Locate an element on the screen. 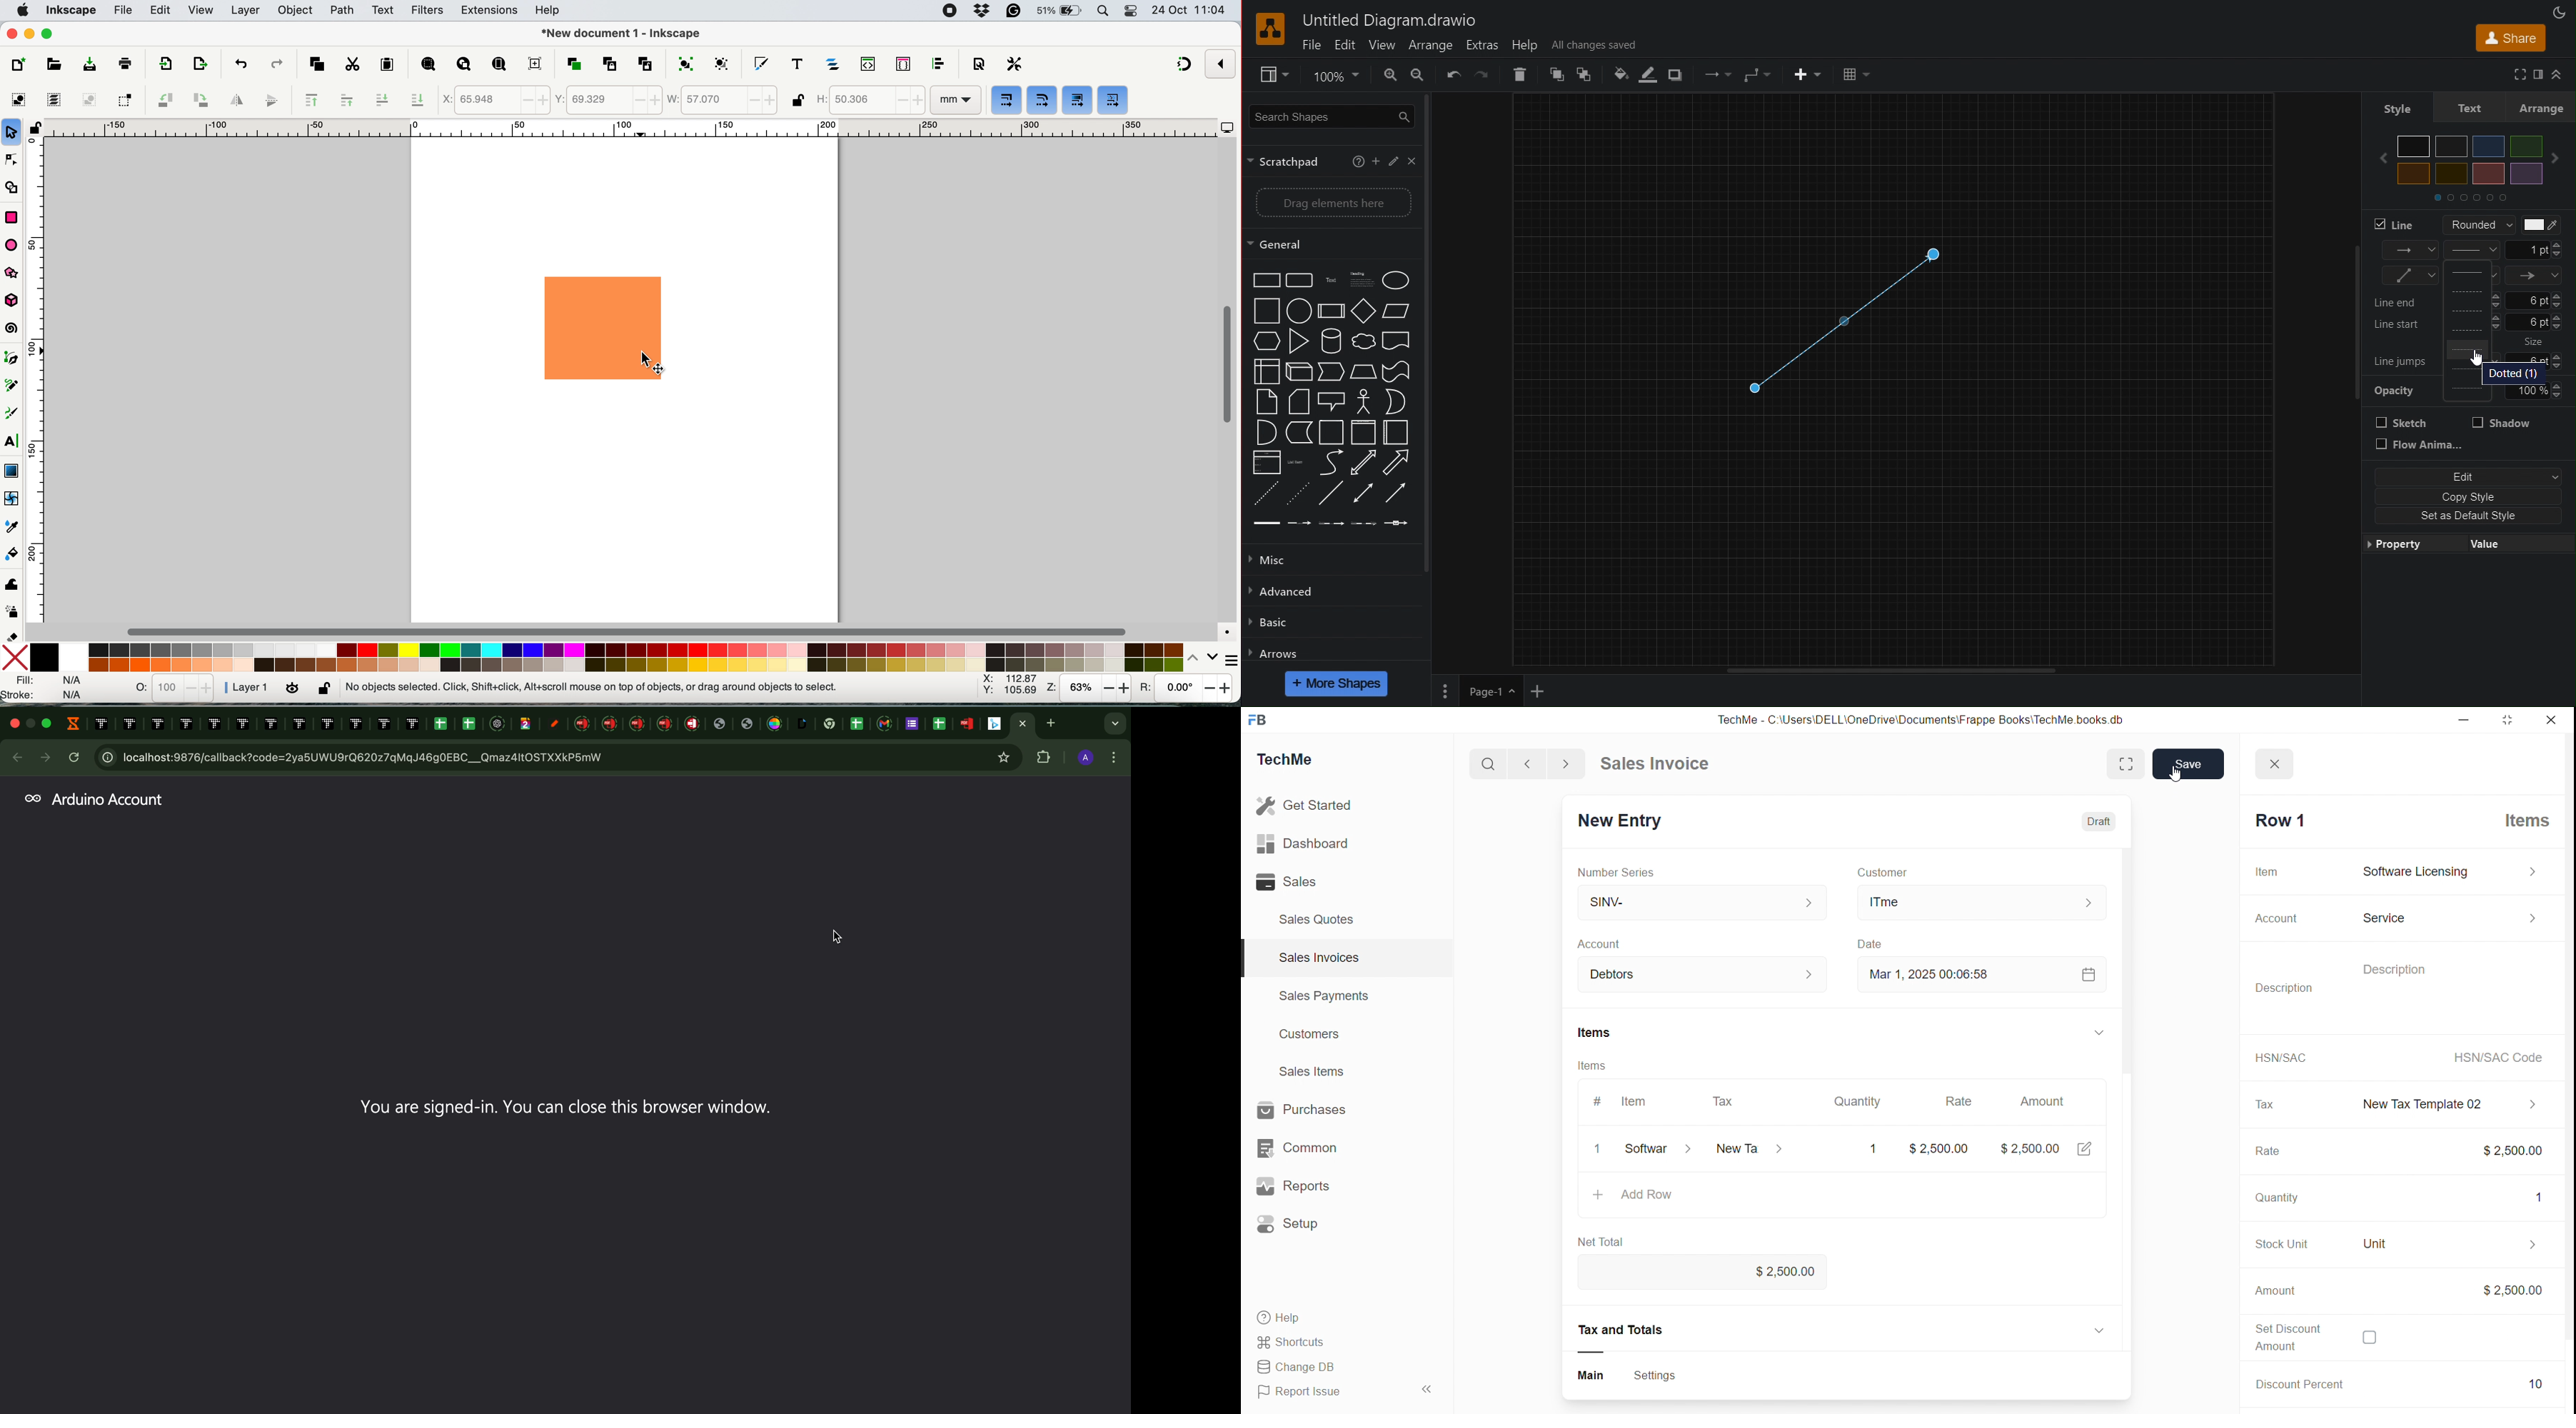 This screenshot has height=1428, width=2576. perferences is located at coordinates (1015, 64).